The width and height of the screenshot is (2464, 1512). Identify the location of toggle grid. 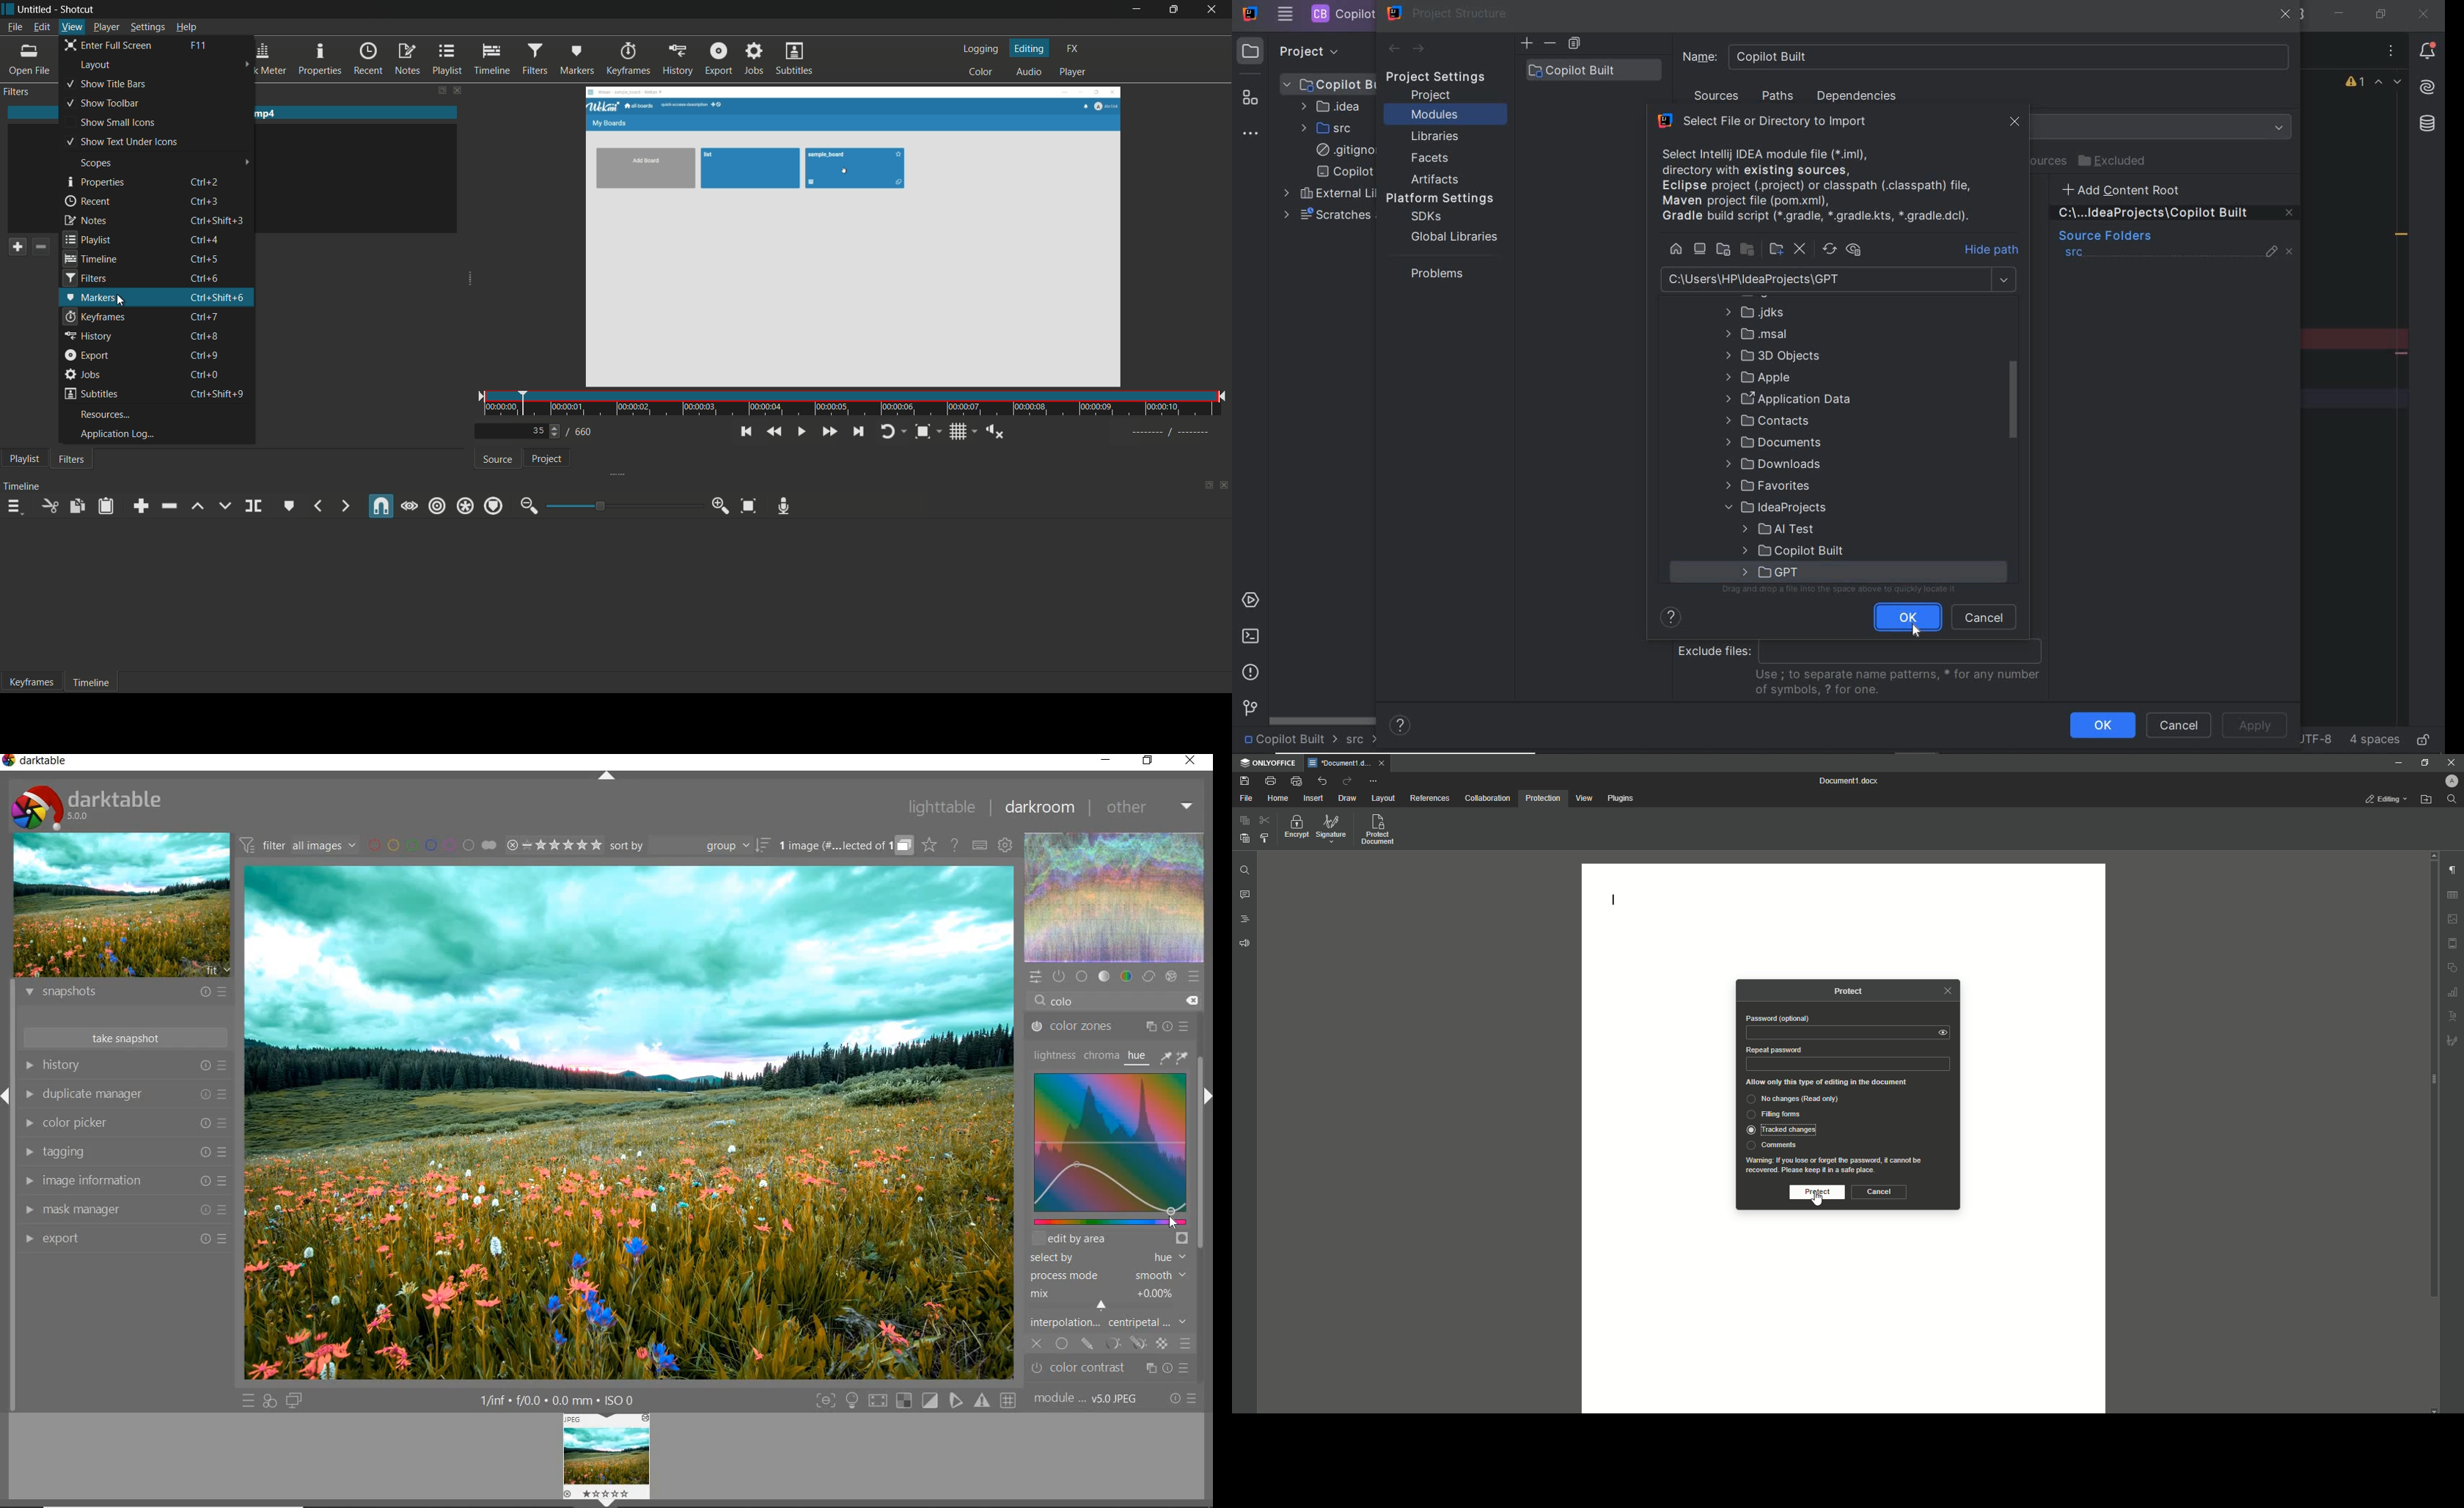
(959, 433).